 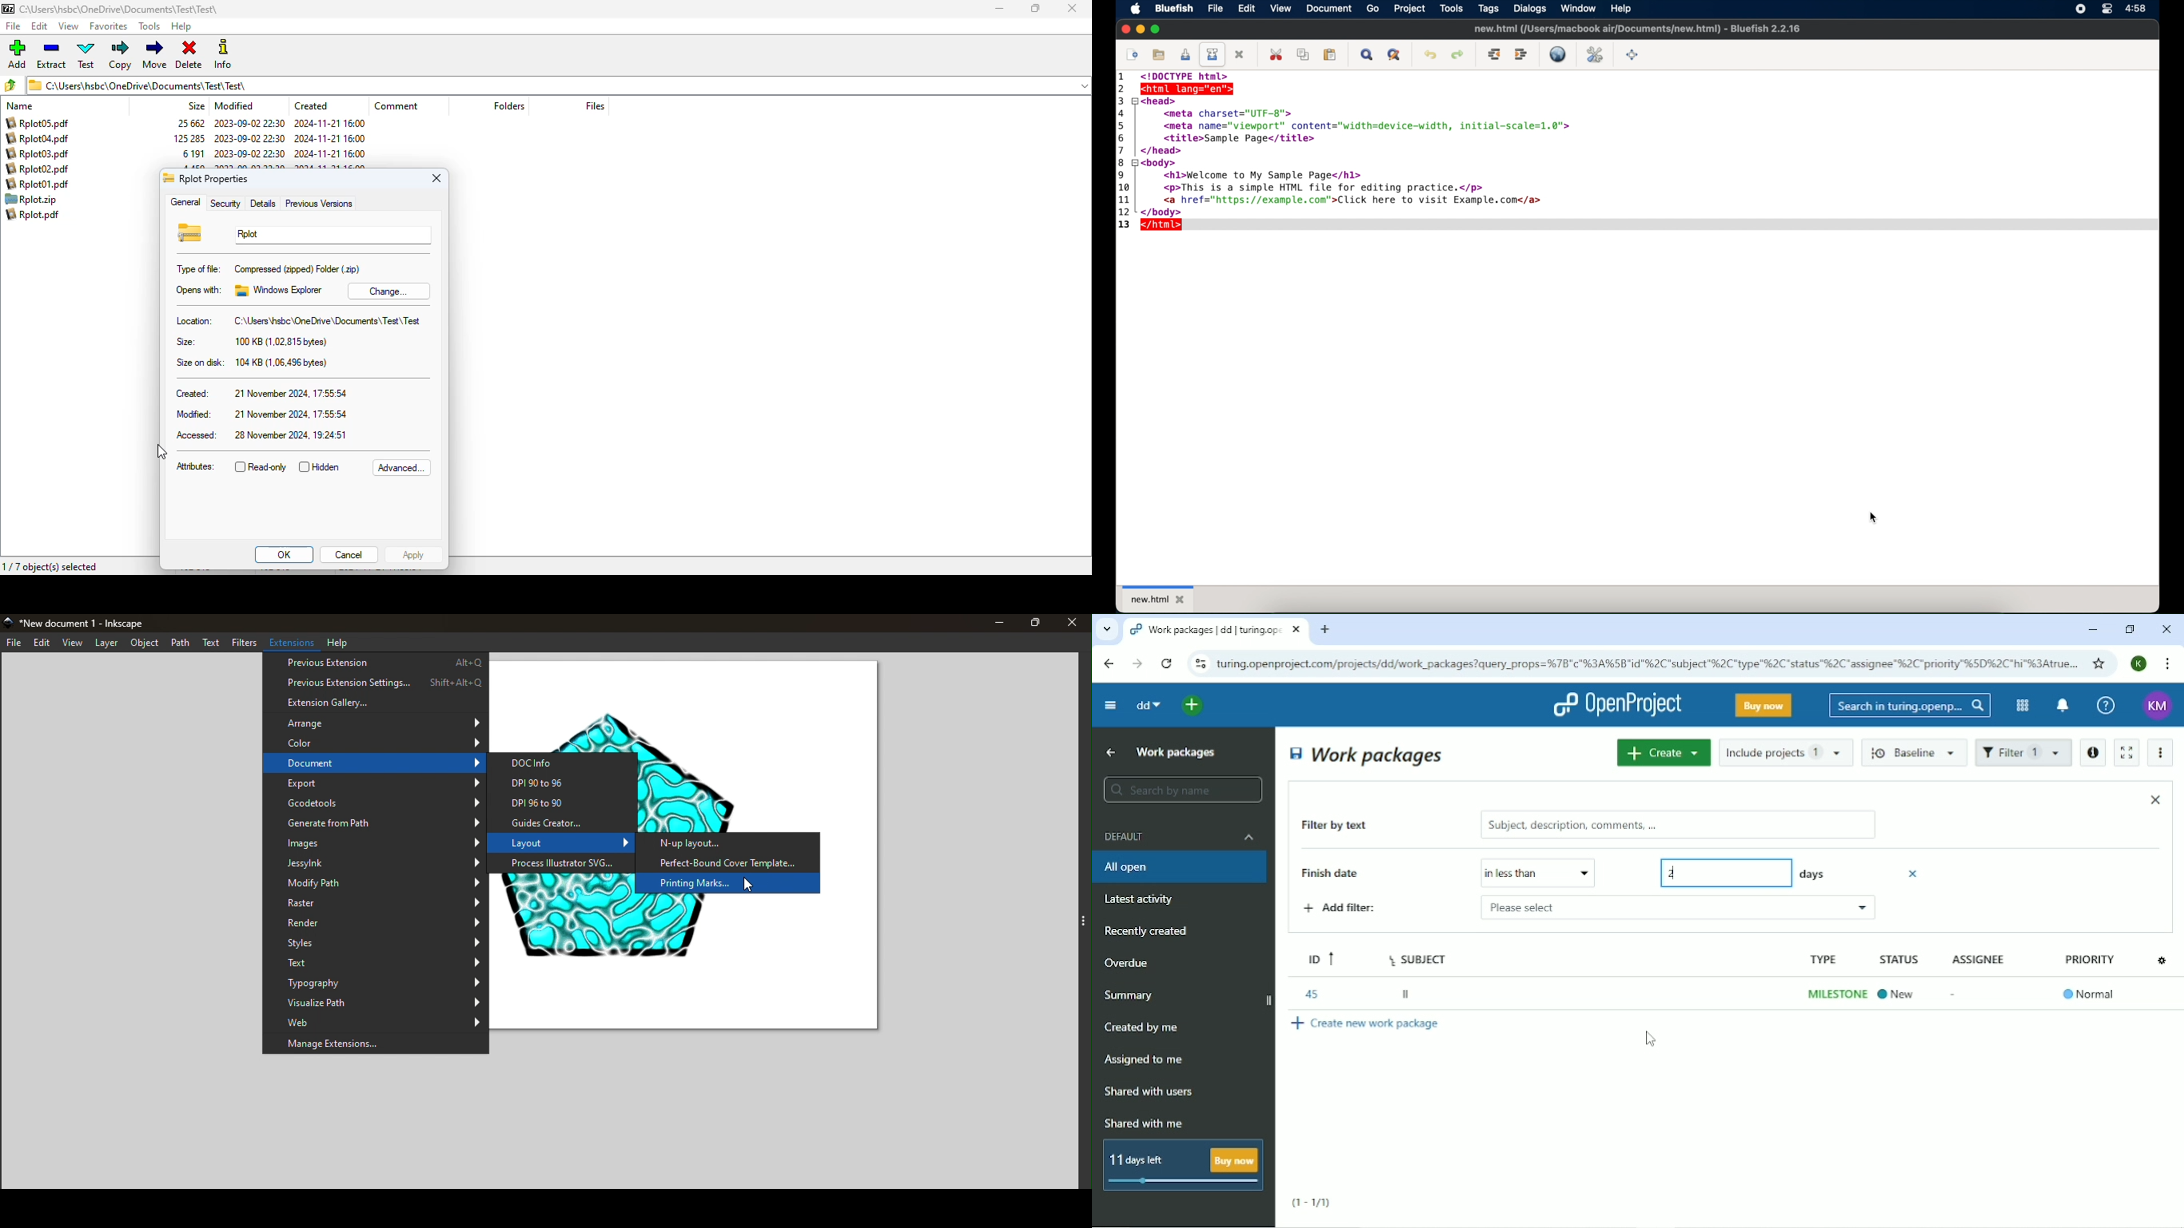 I want to click on </html>, so click(x=1163, y=225).